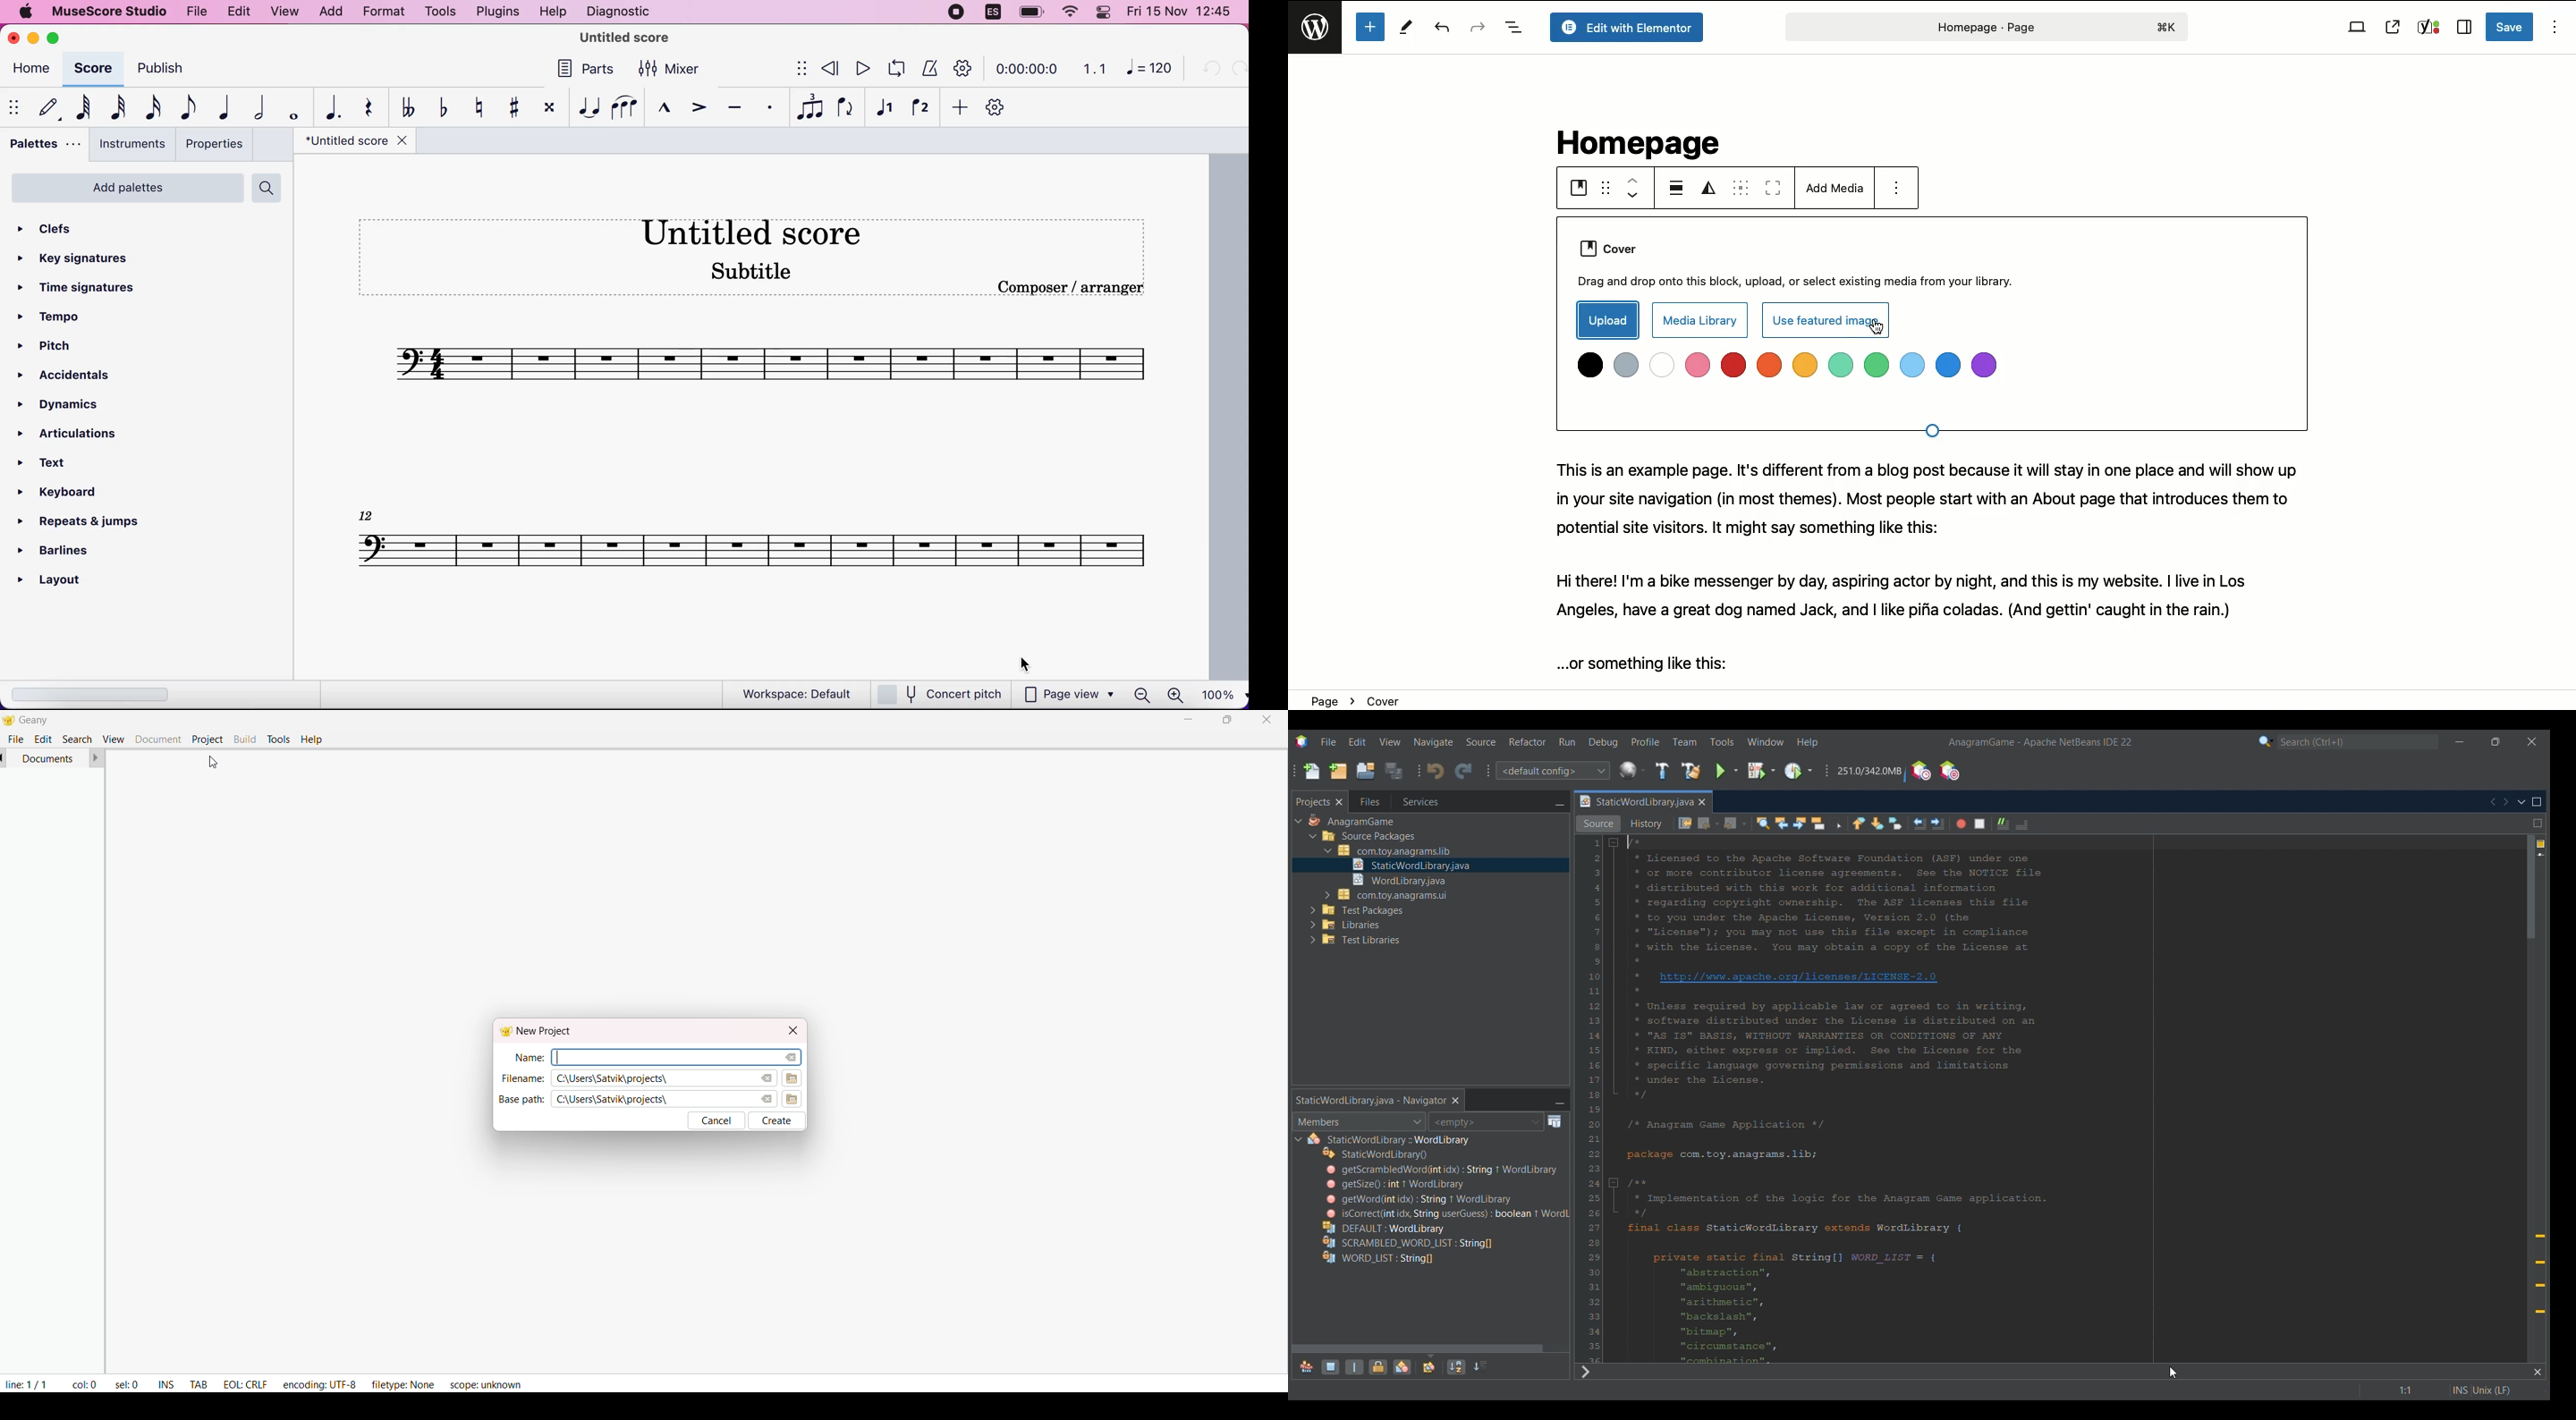 The height and width of the screenshot is (1428, 2576). What do you see at coordinates (1629, 663) in the screenshot?
I see `...or something like this:` at bounding box center [1629, 663].